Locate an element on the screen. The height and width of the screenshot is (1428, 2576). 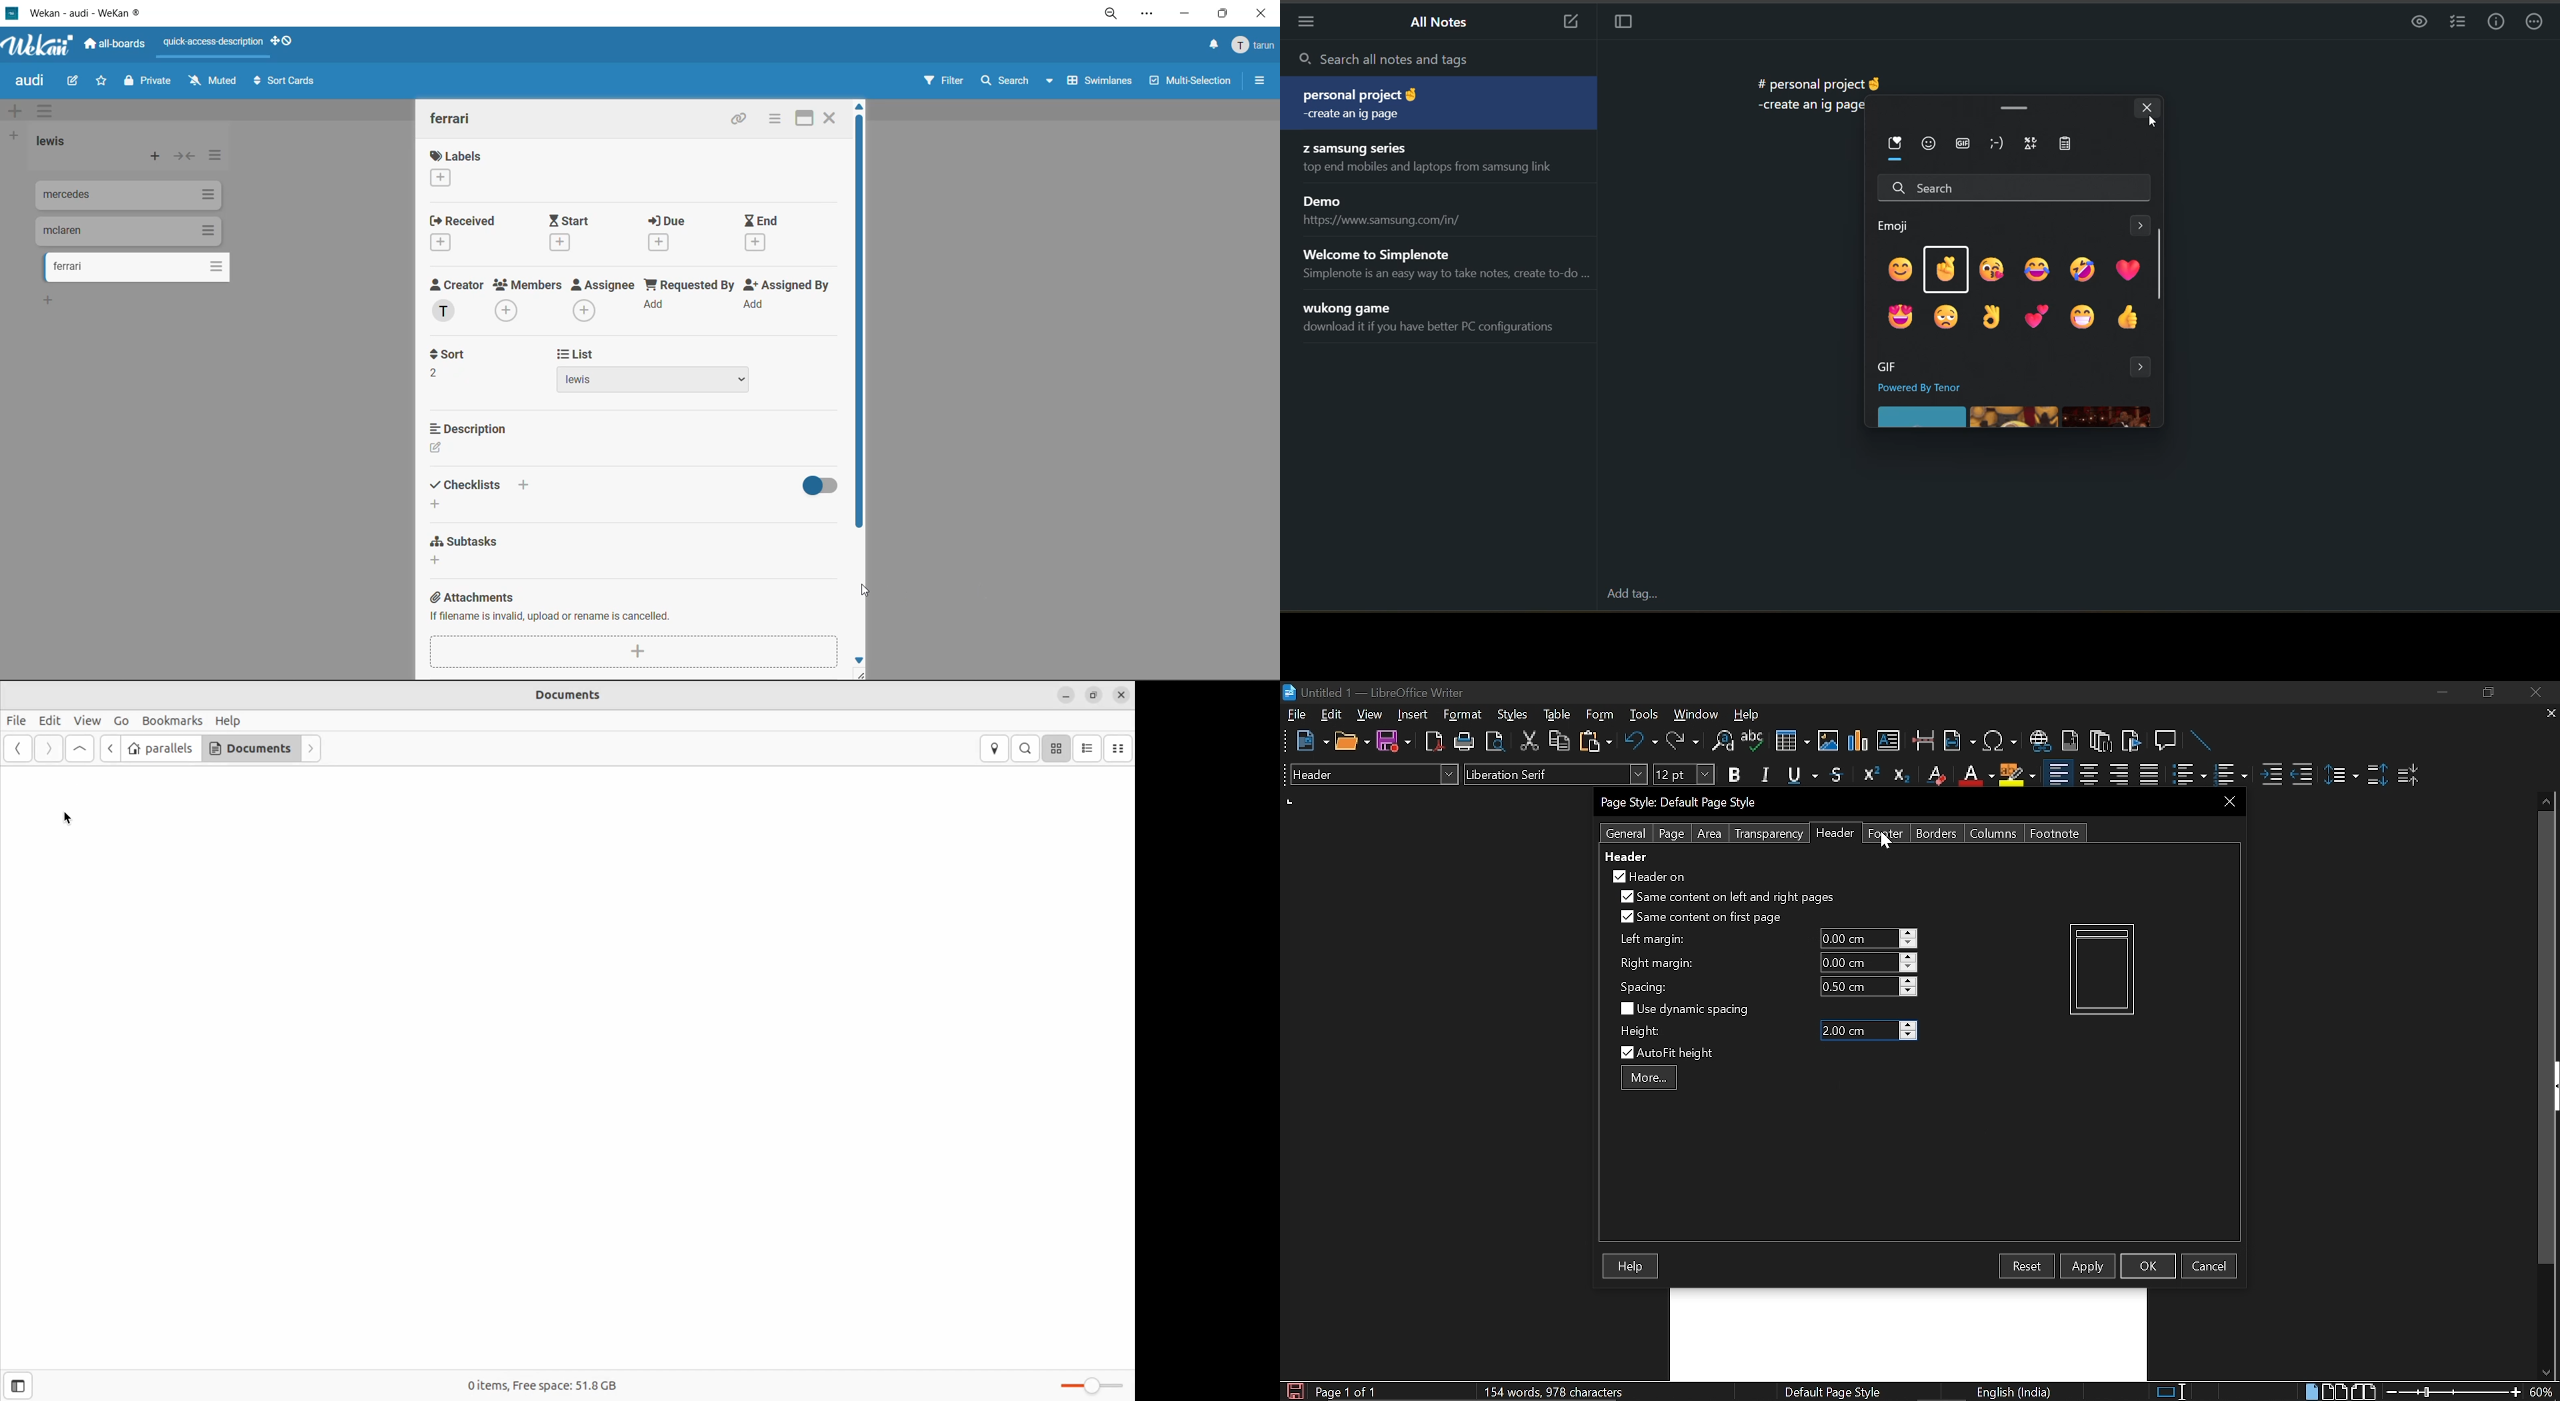
Erase is located at coordinates (1935, 775).